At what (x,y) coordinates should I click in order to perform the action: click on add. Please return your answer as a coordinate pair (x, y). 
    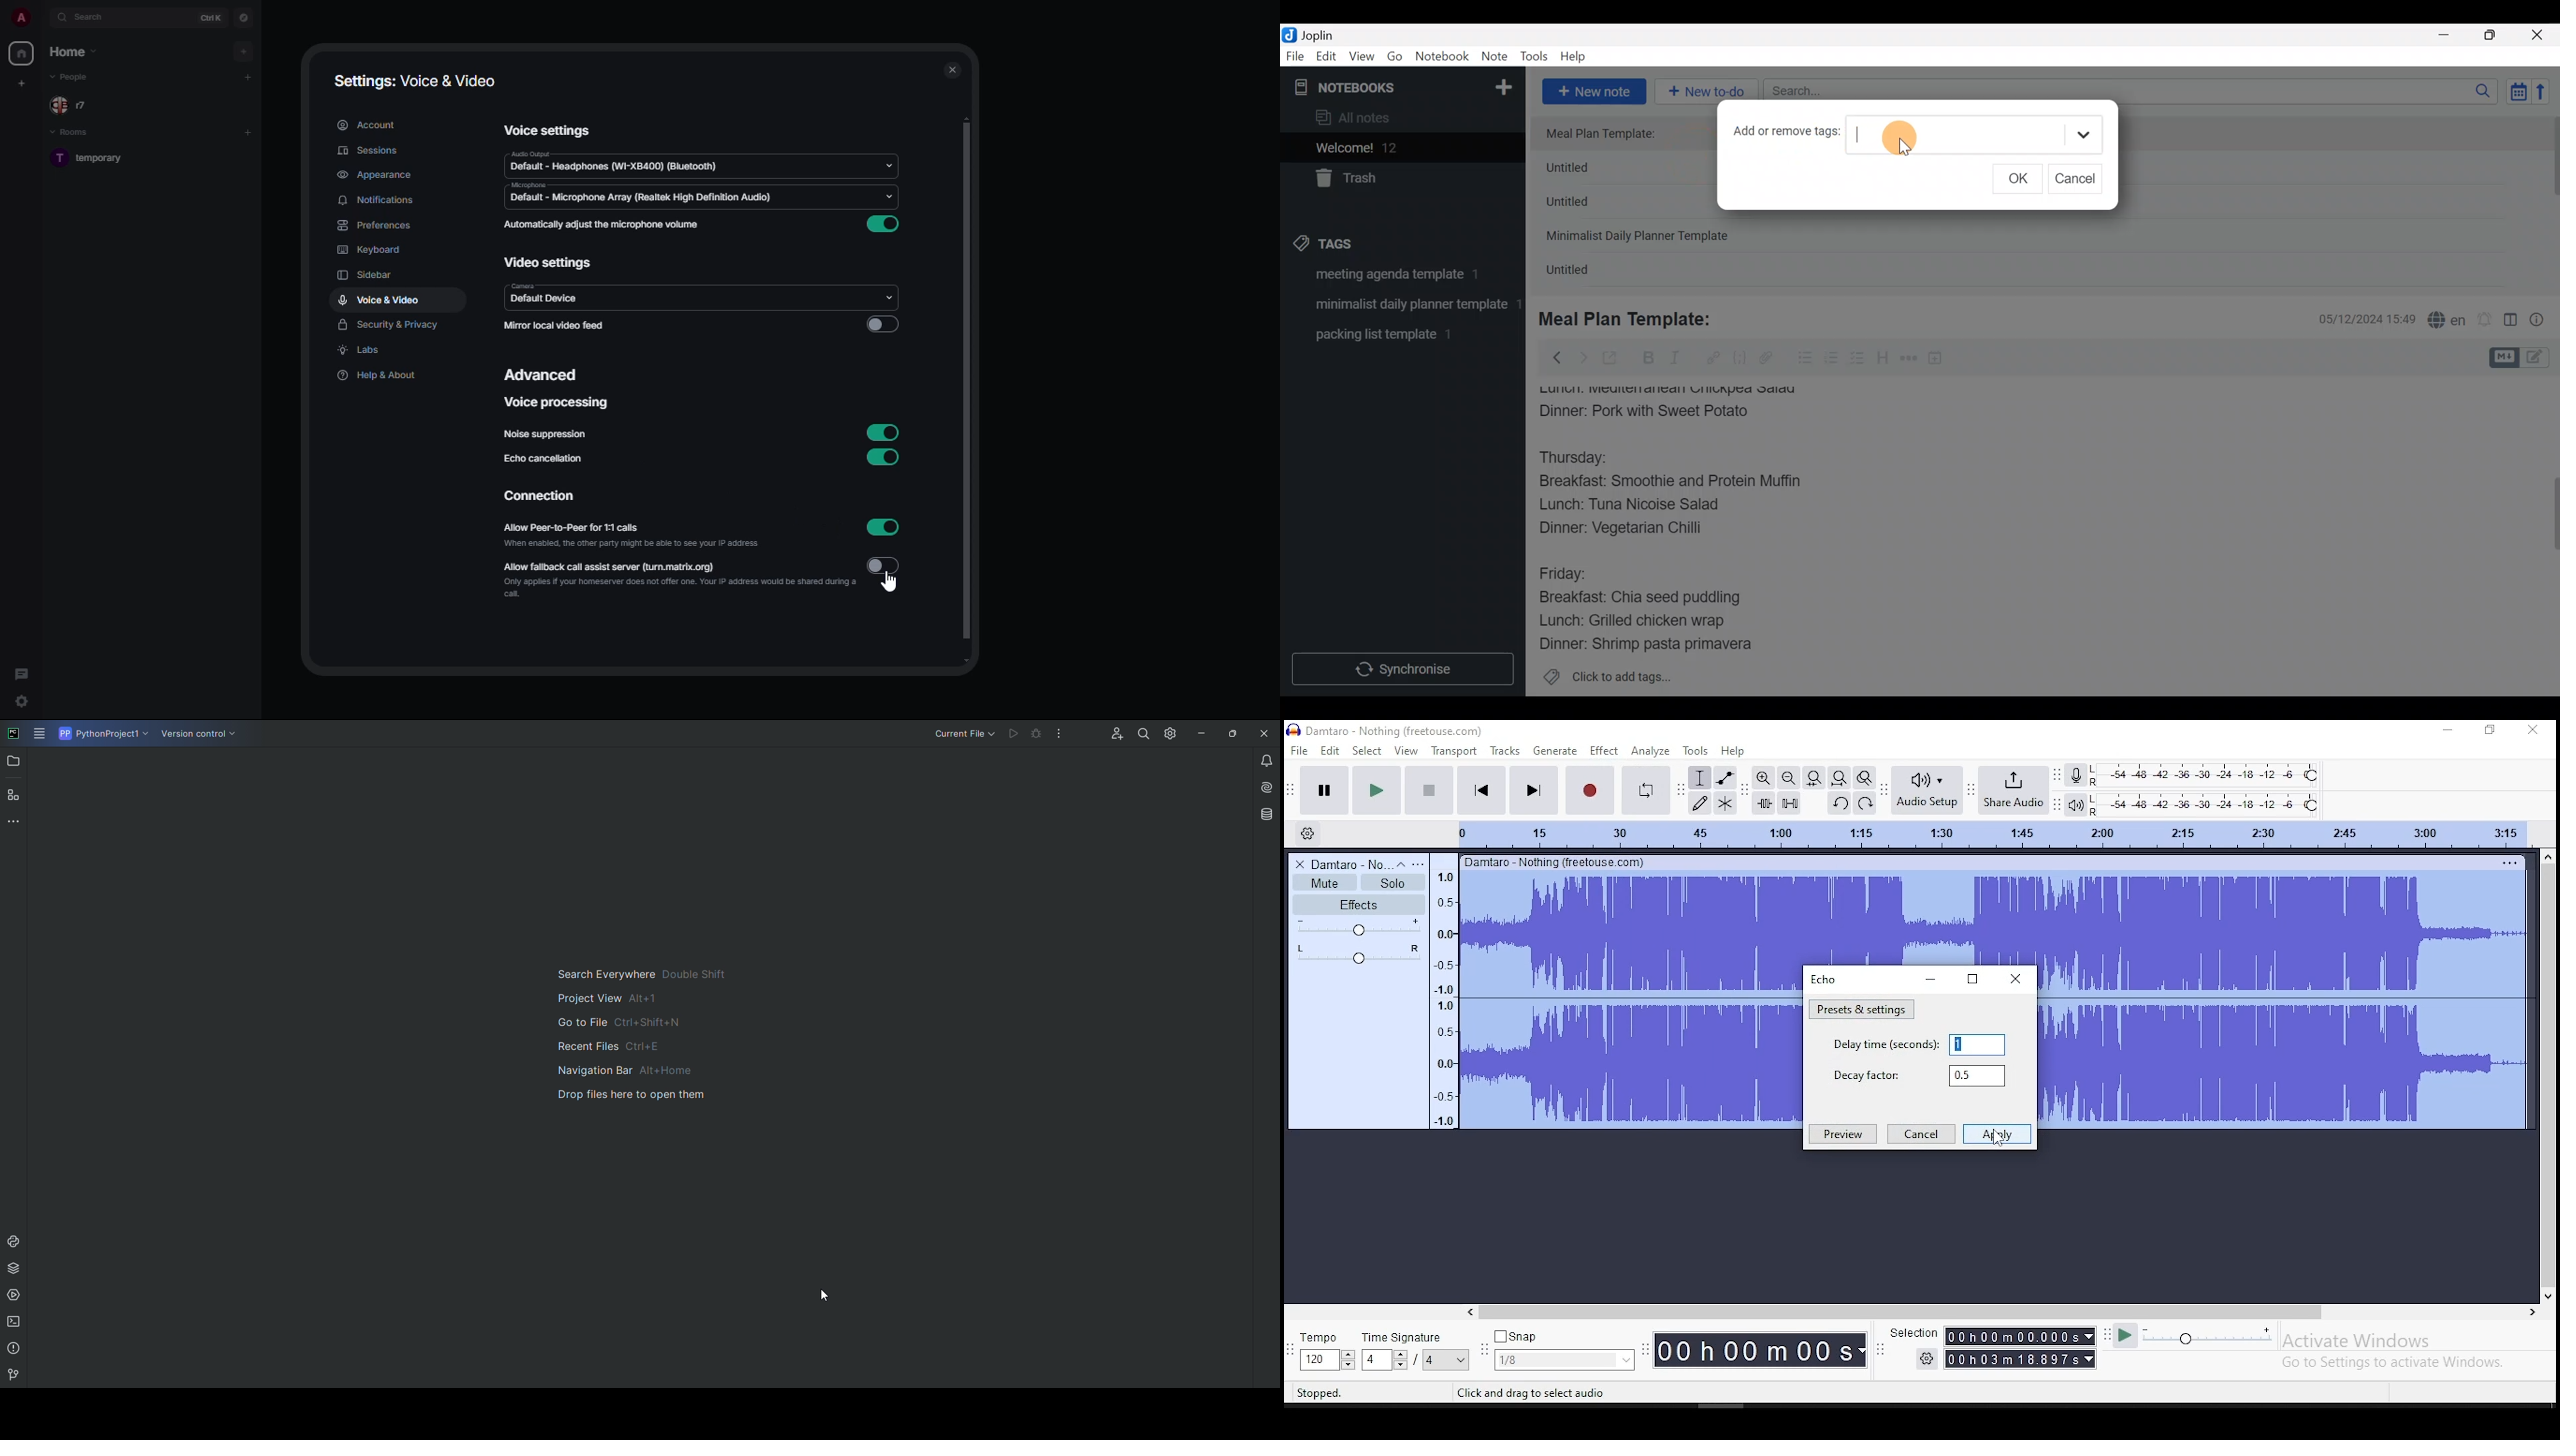
    Looking at the image, I should click on (247, 133).